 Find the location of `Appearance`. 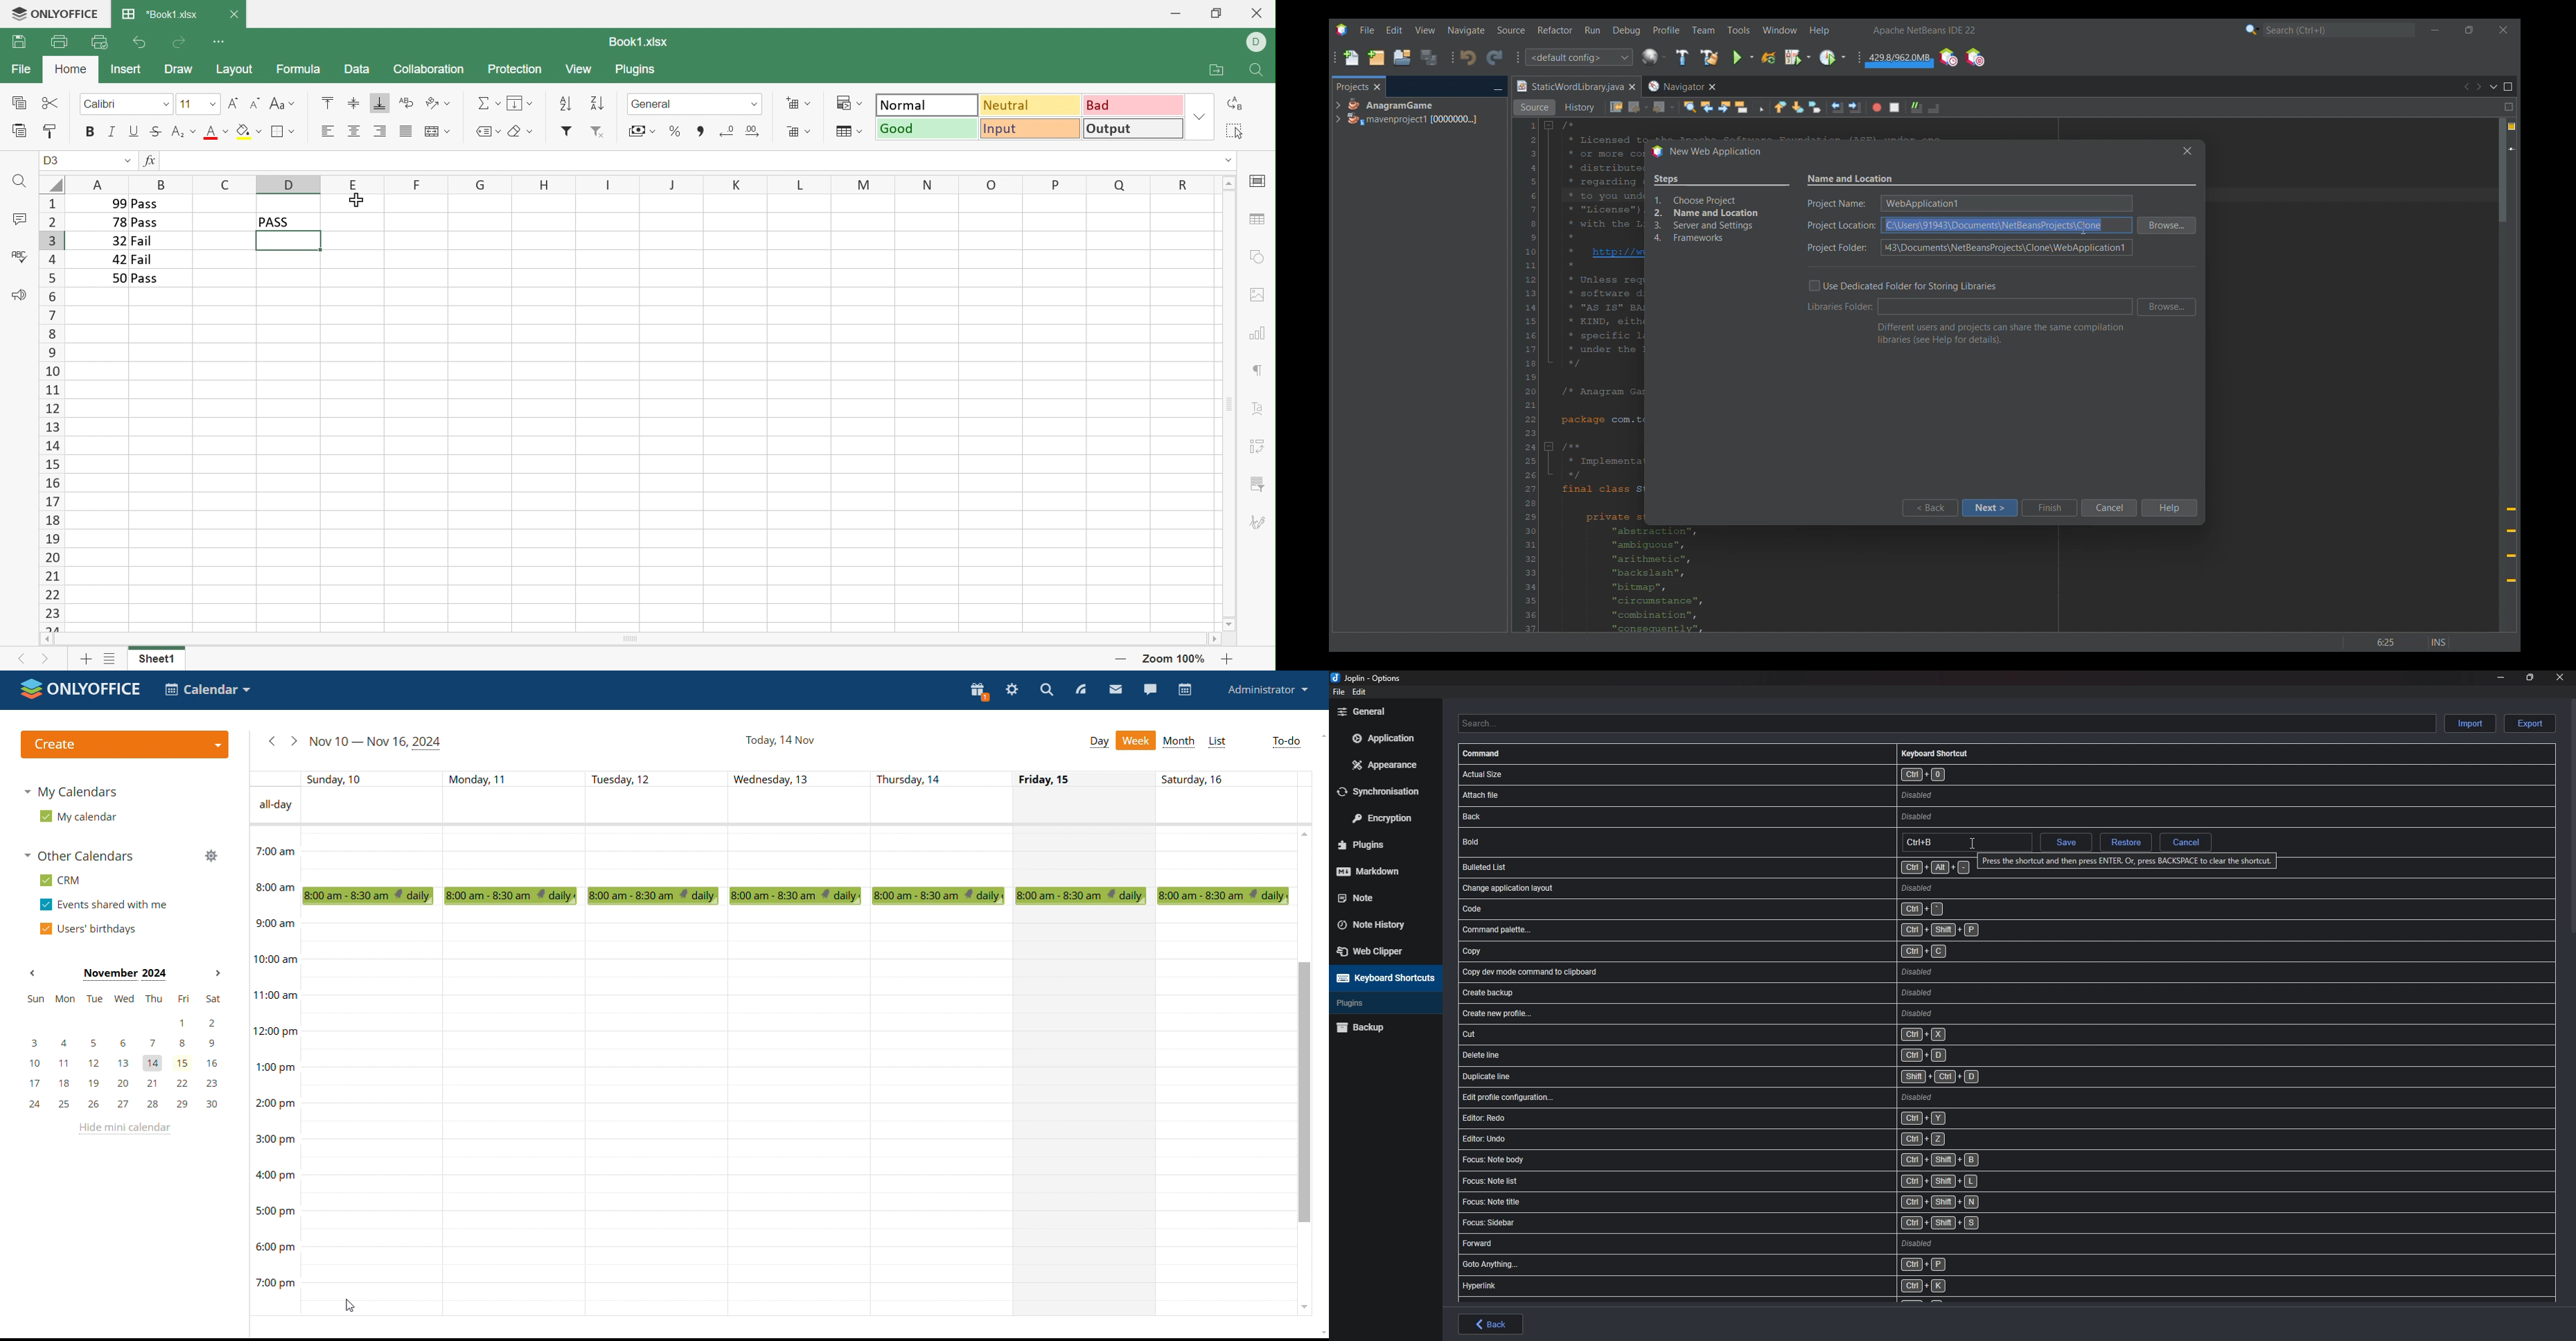

Appearance is located at coordinates (1386, 764).